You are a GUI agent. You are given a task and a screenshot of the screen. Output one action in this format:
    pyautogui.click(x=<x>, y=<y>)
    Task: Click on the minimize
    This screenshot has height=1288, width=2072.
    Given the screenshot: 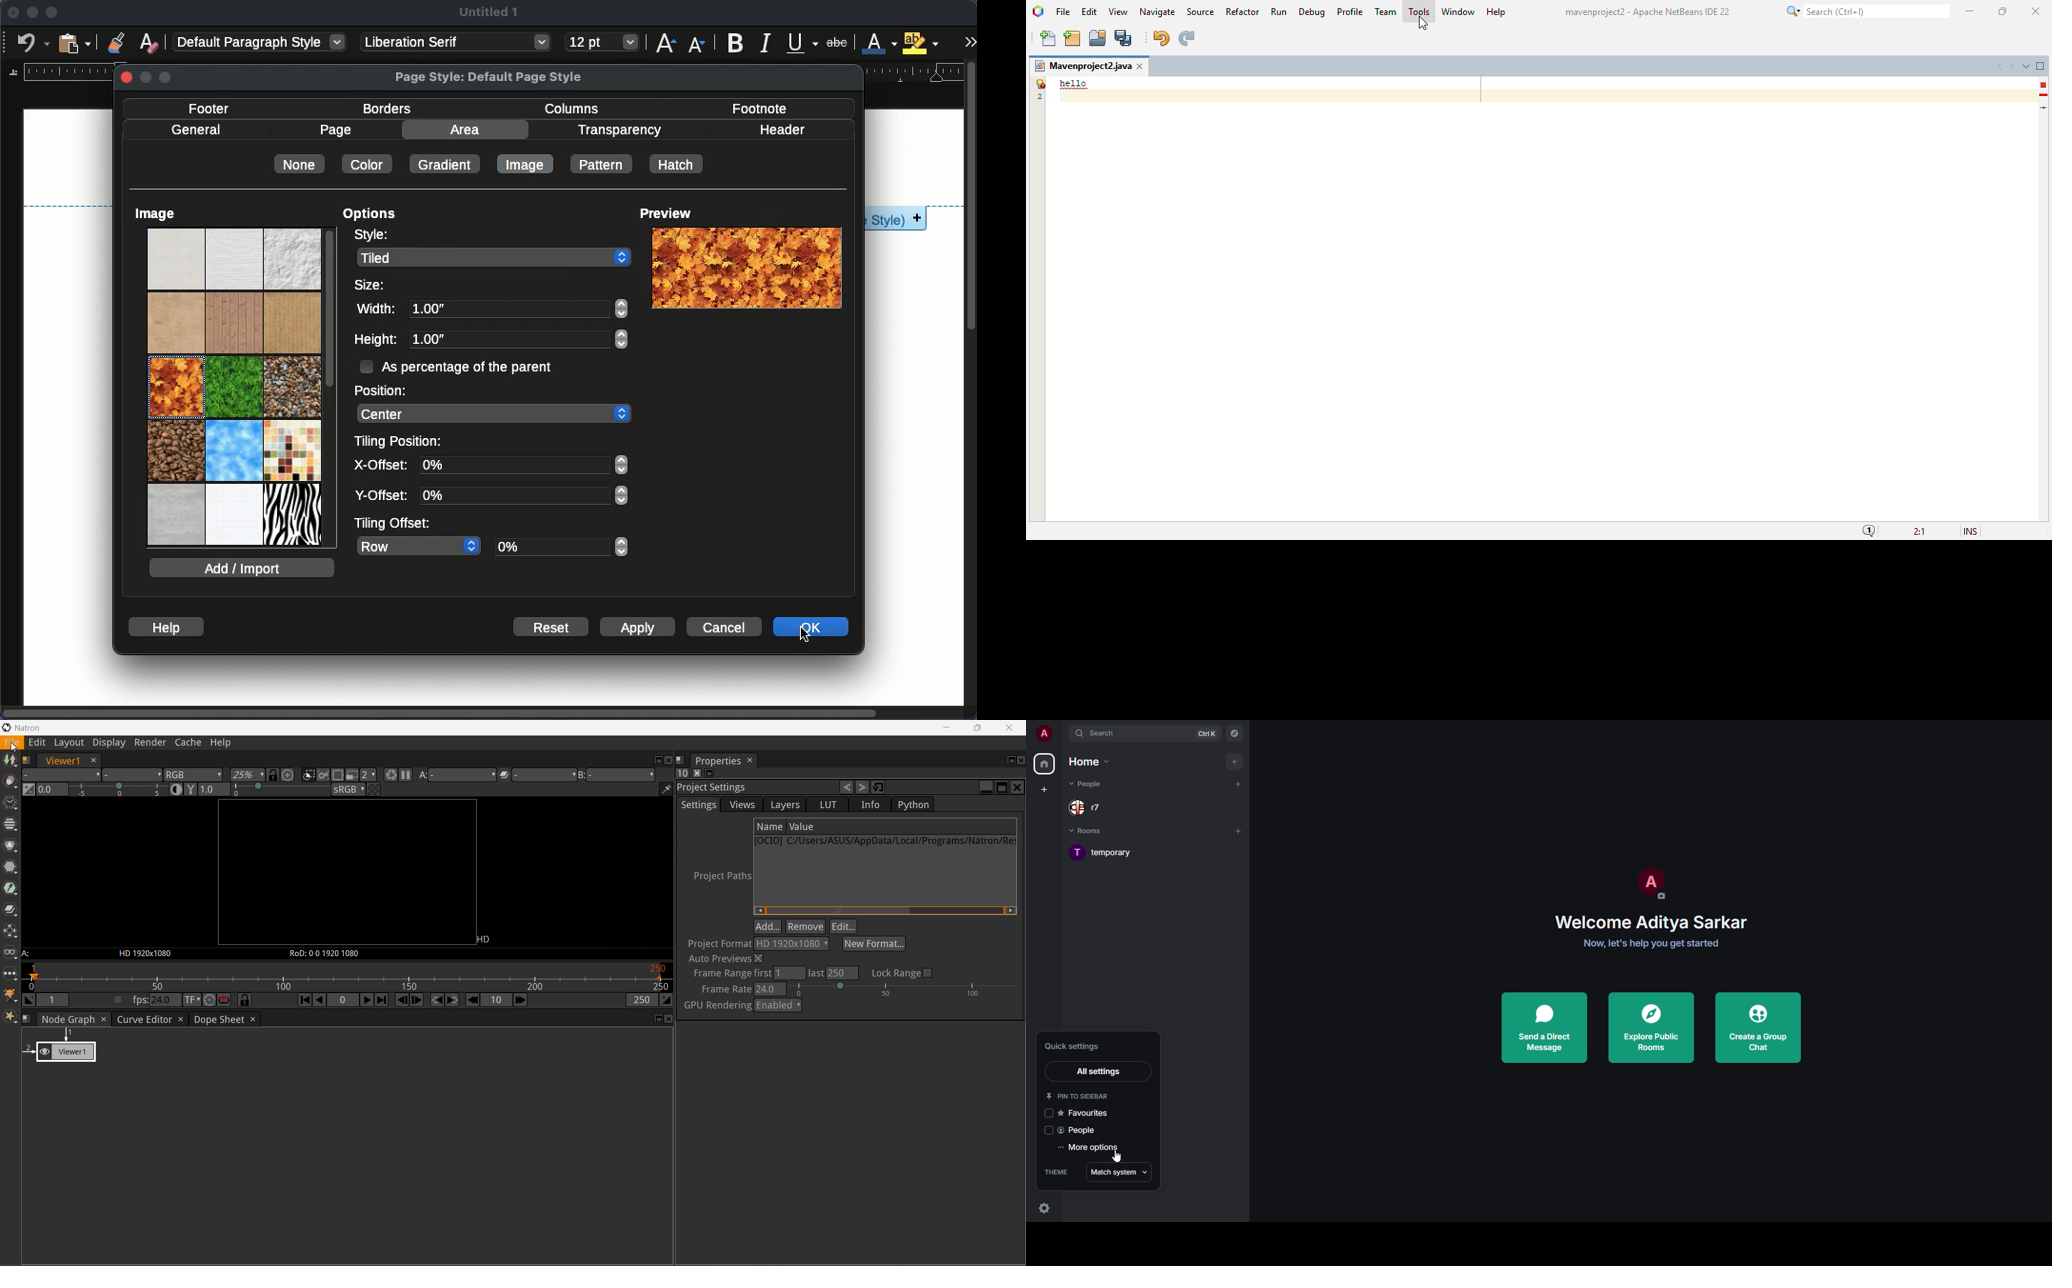 What is the action you would take?
    pyautogui.click(x=31, y=13)
    